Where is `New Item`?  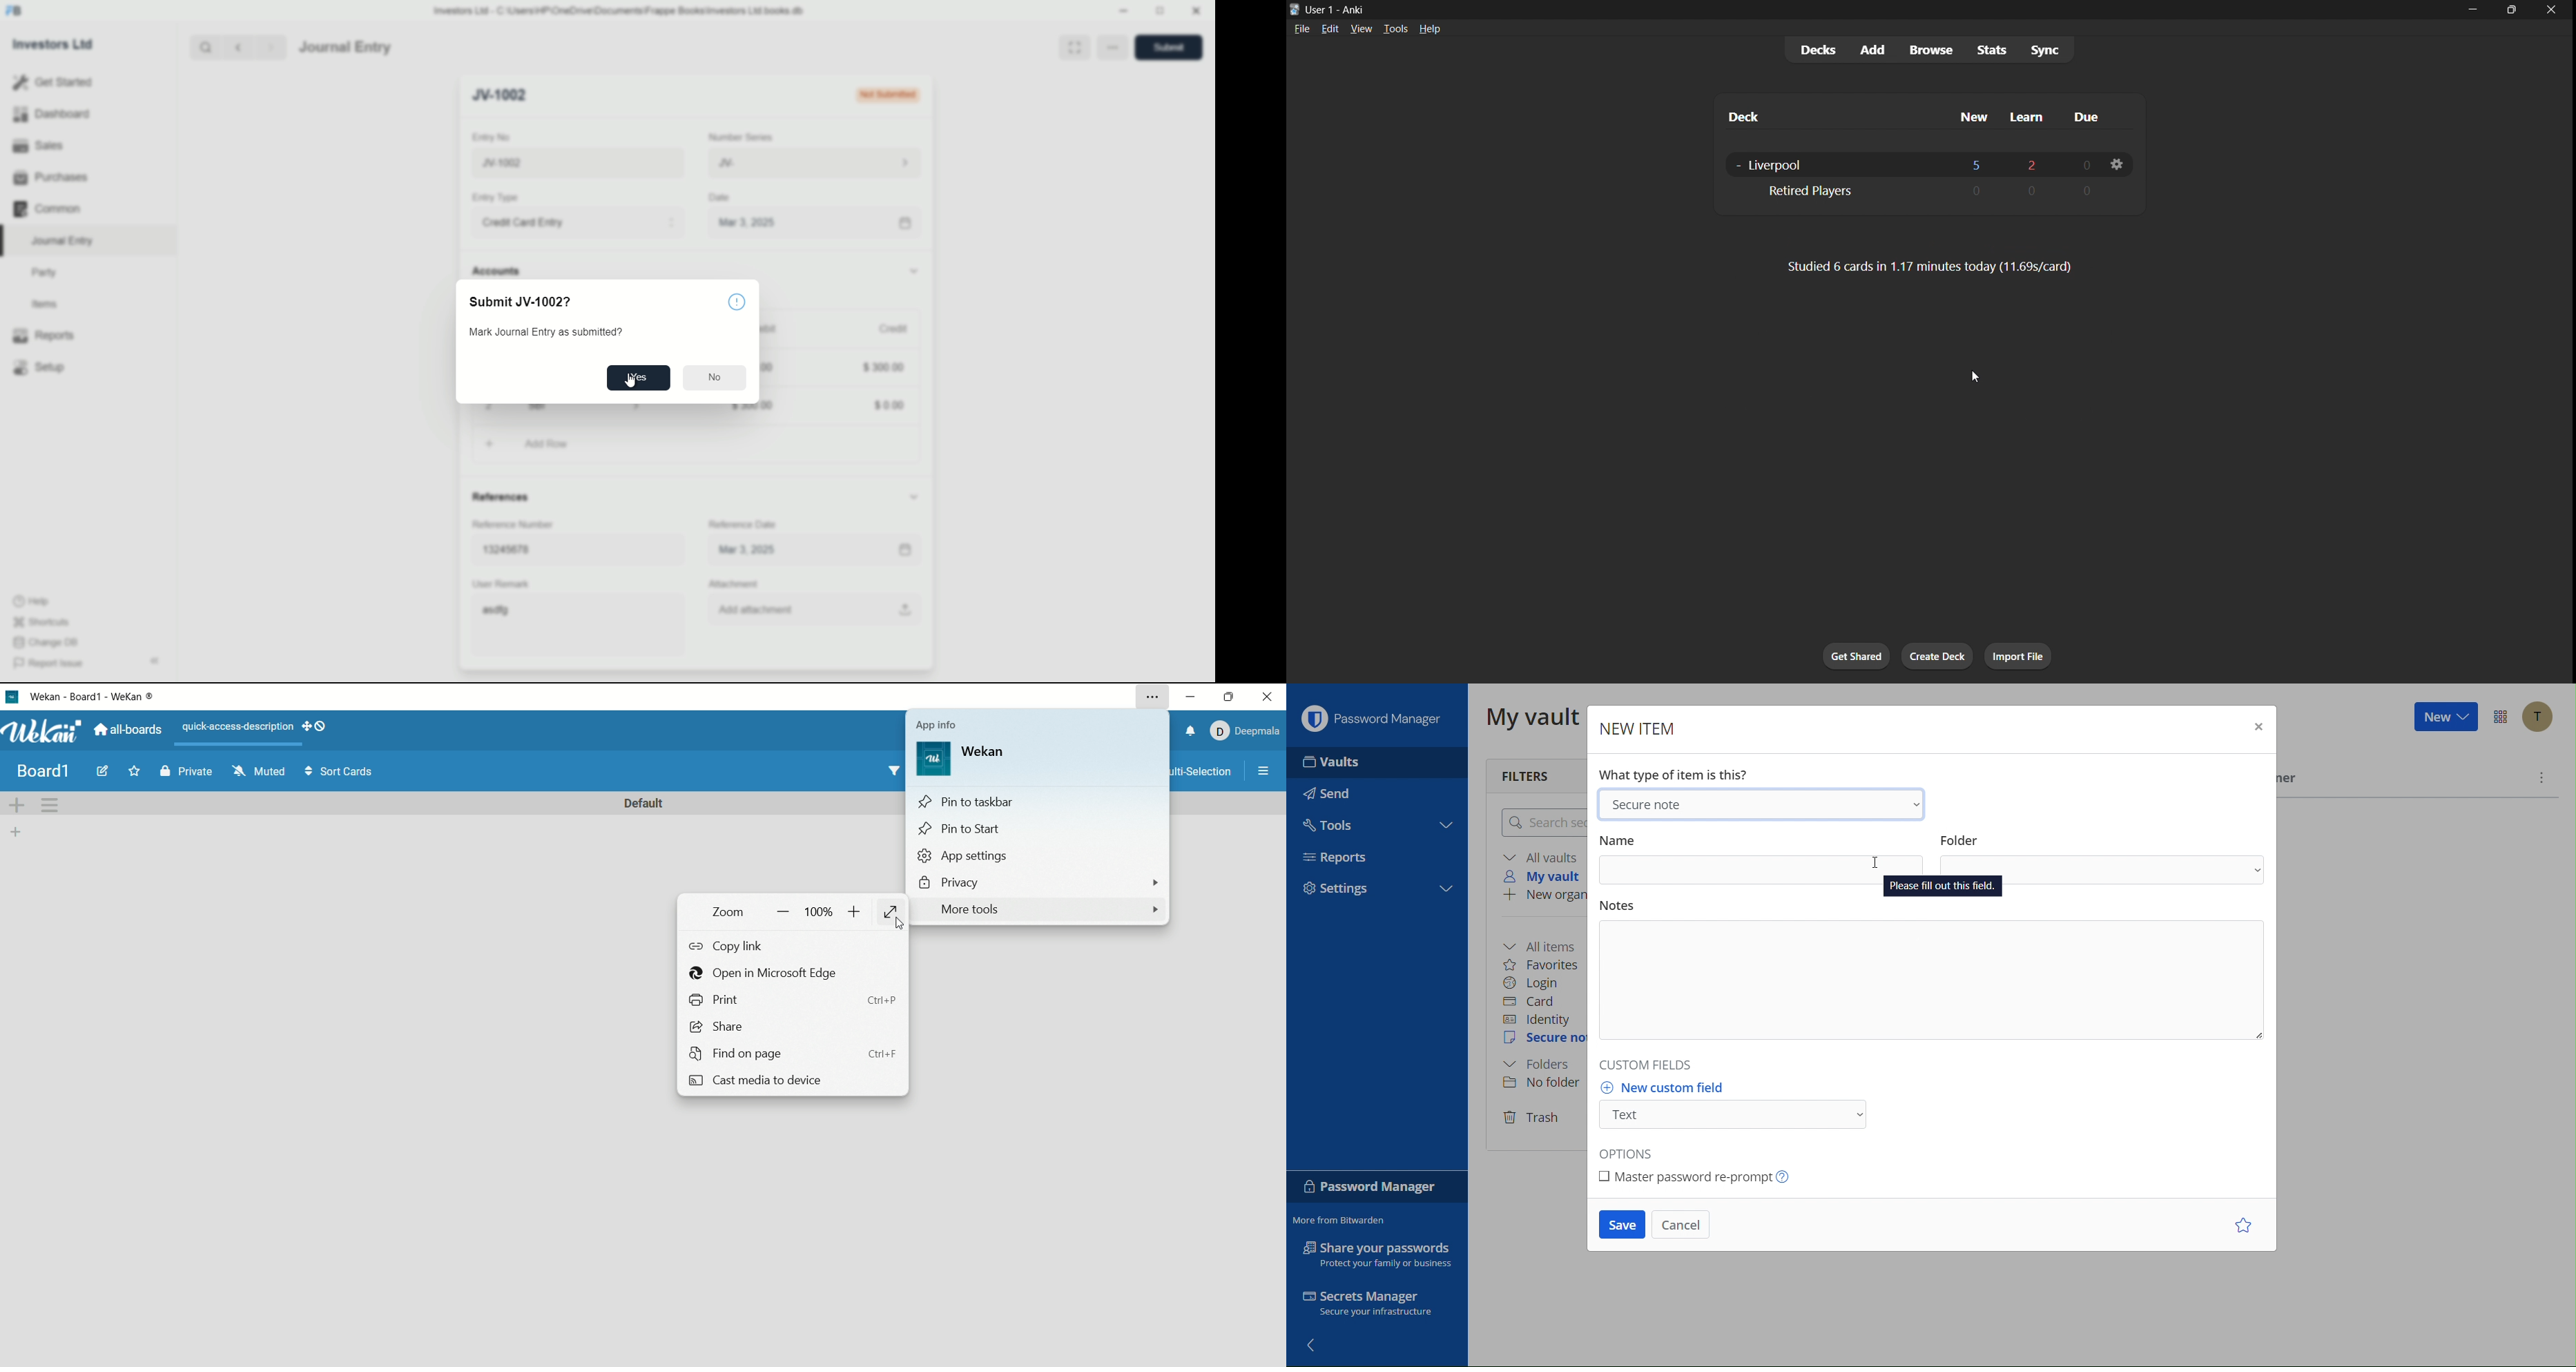 New Item is located at coordinates (1636, 724).